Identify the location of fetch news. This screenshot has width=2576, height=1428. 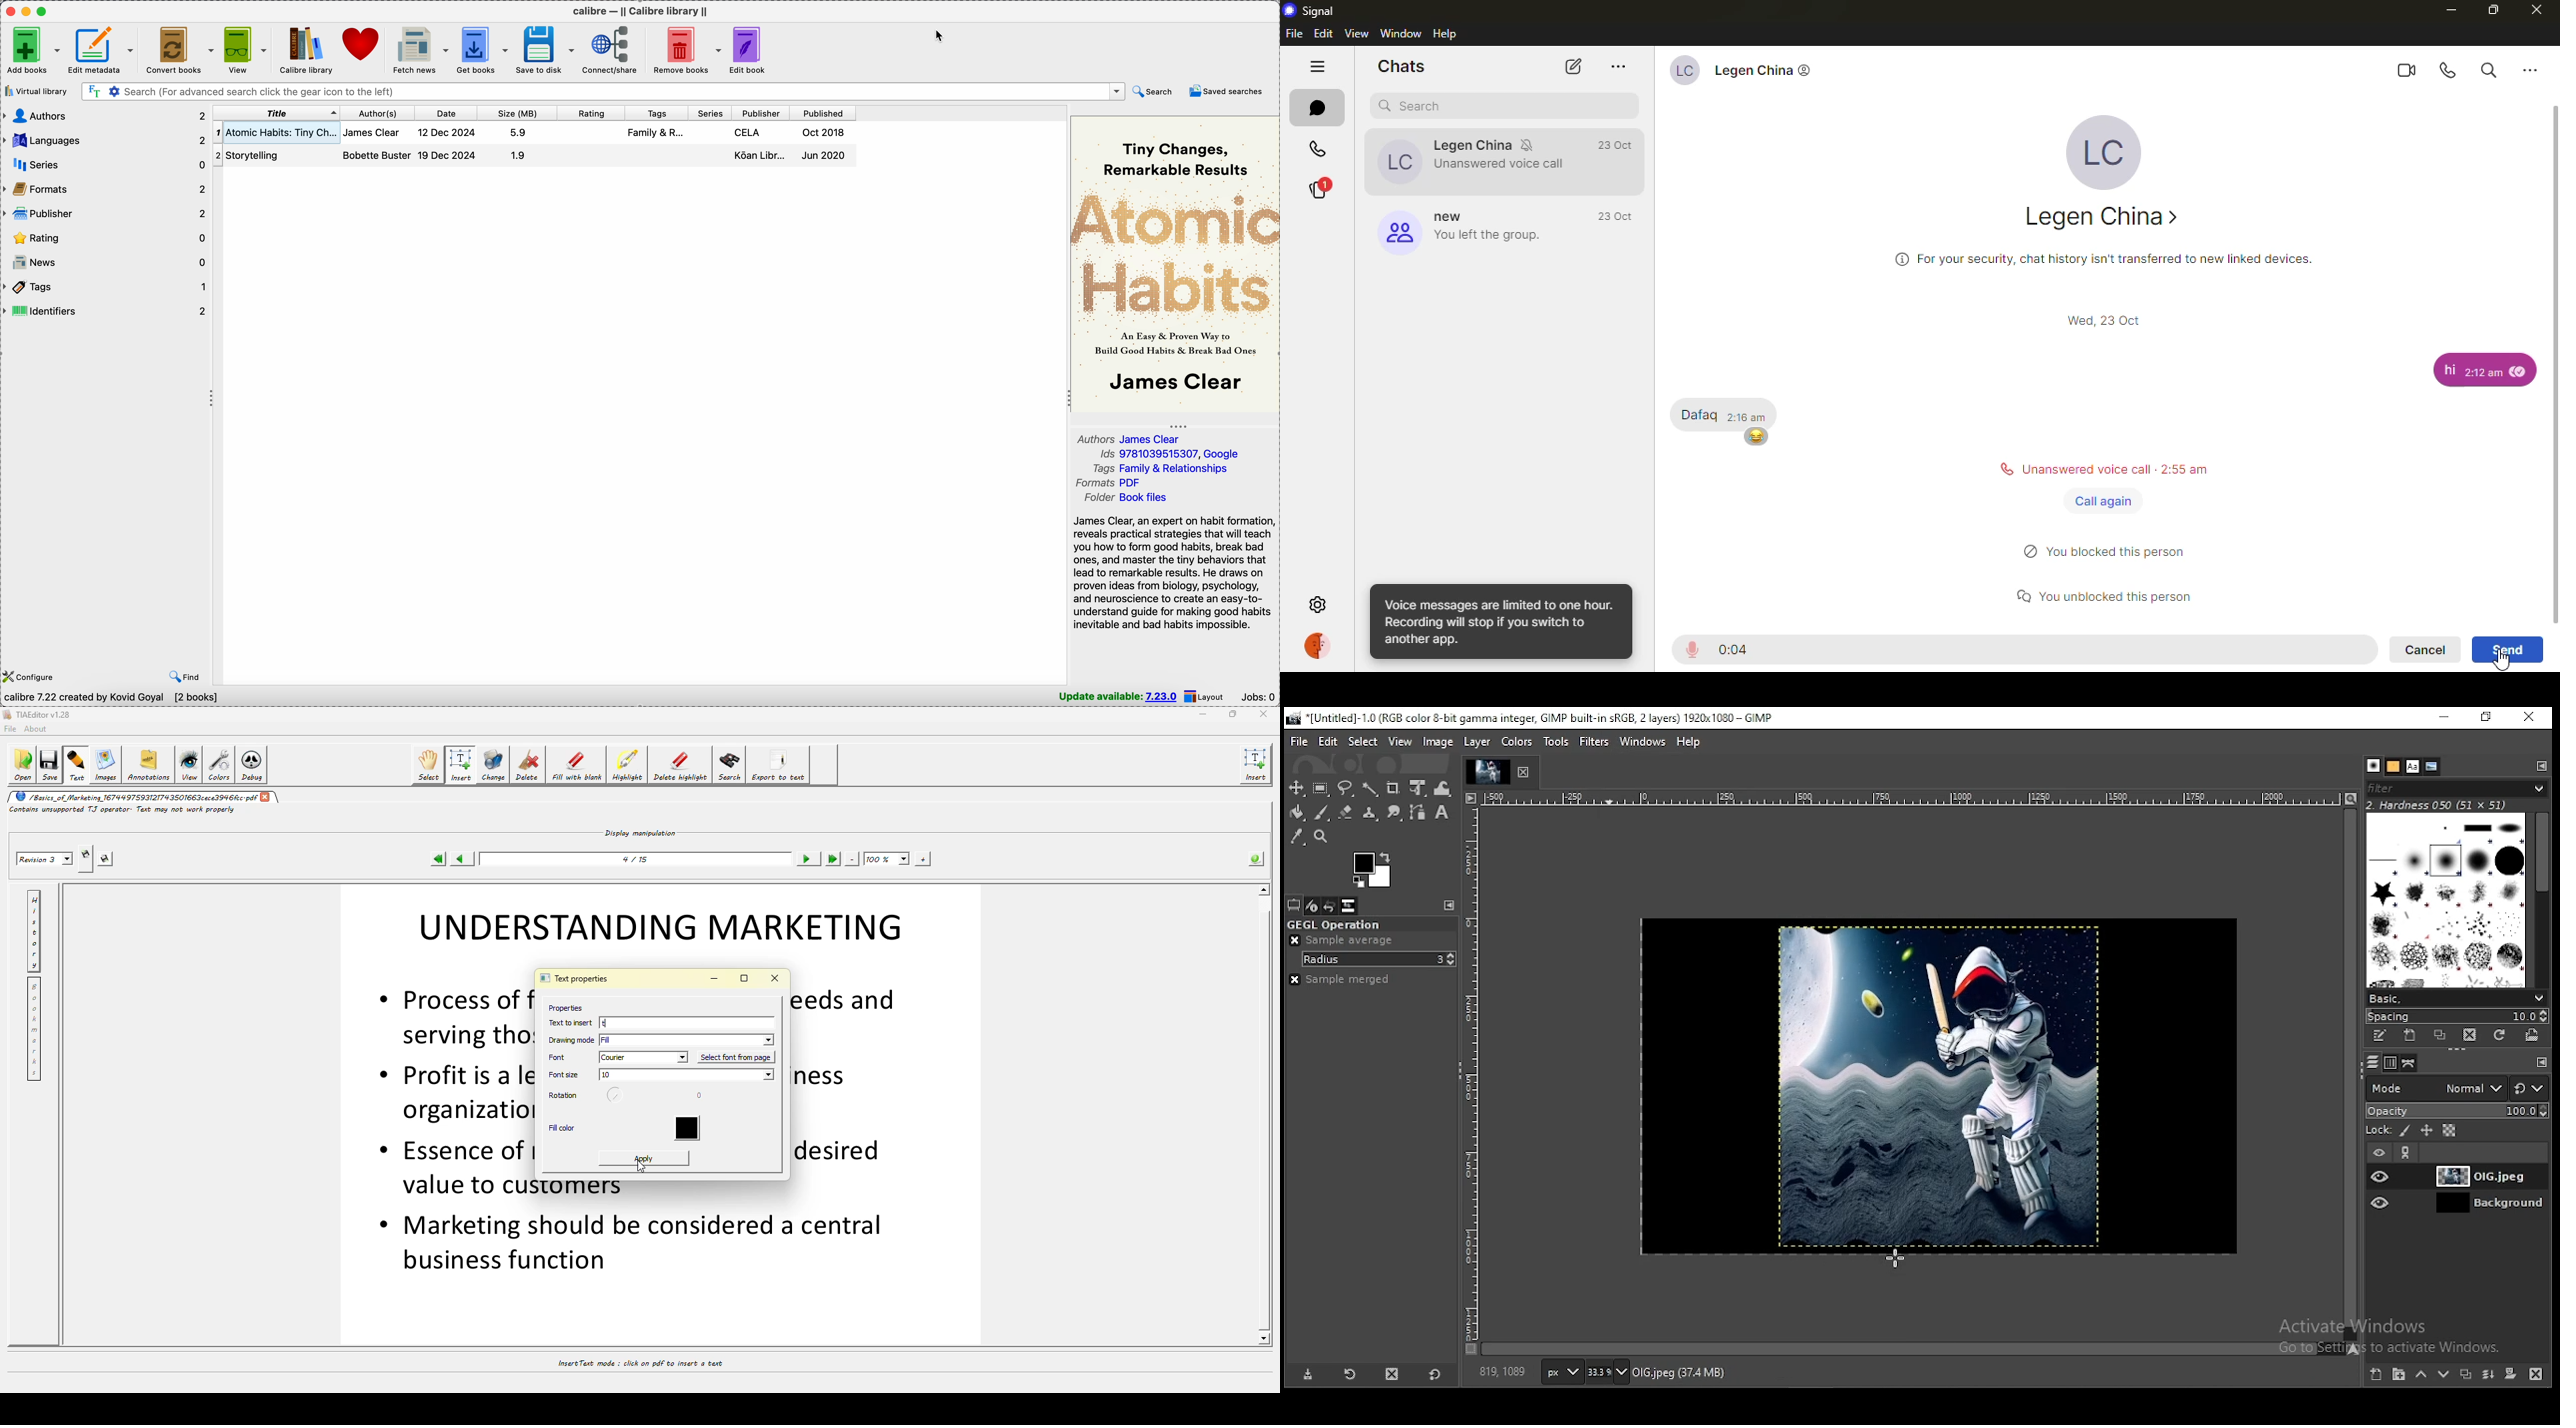
(418, 49).